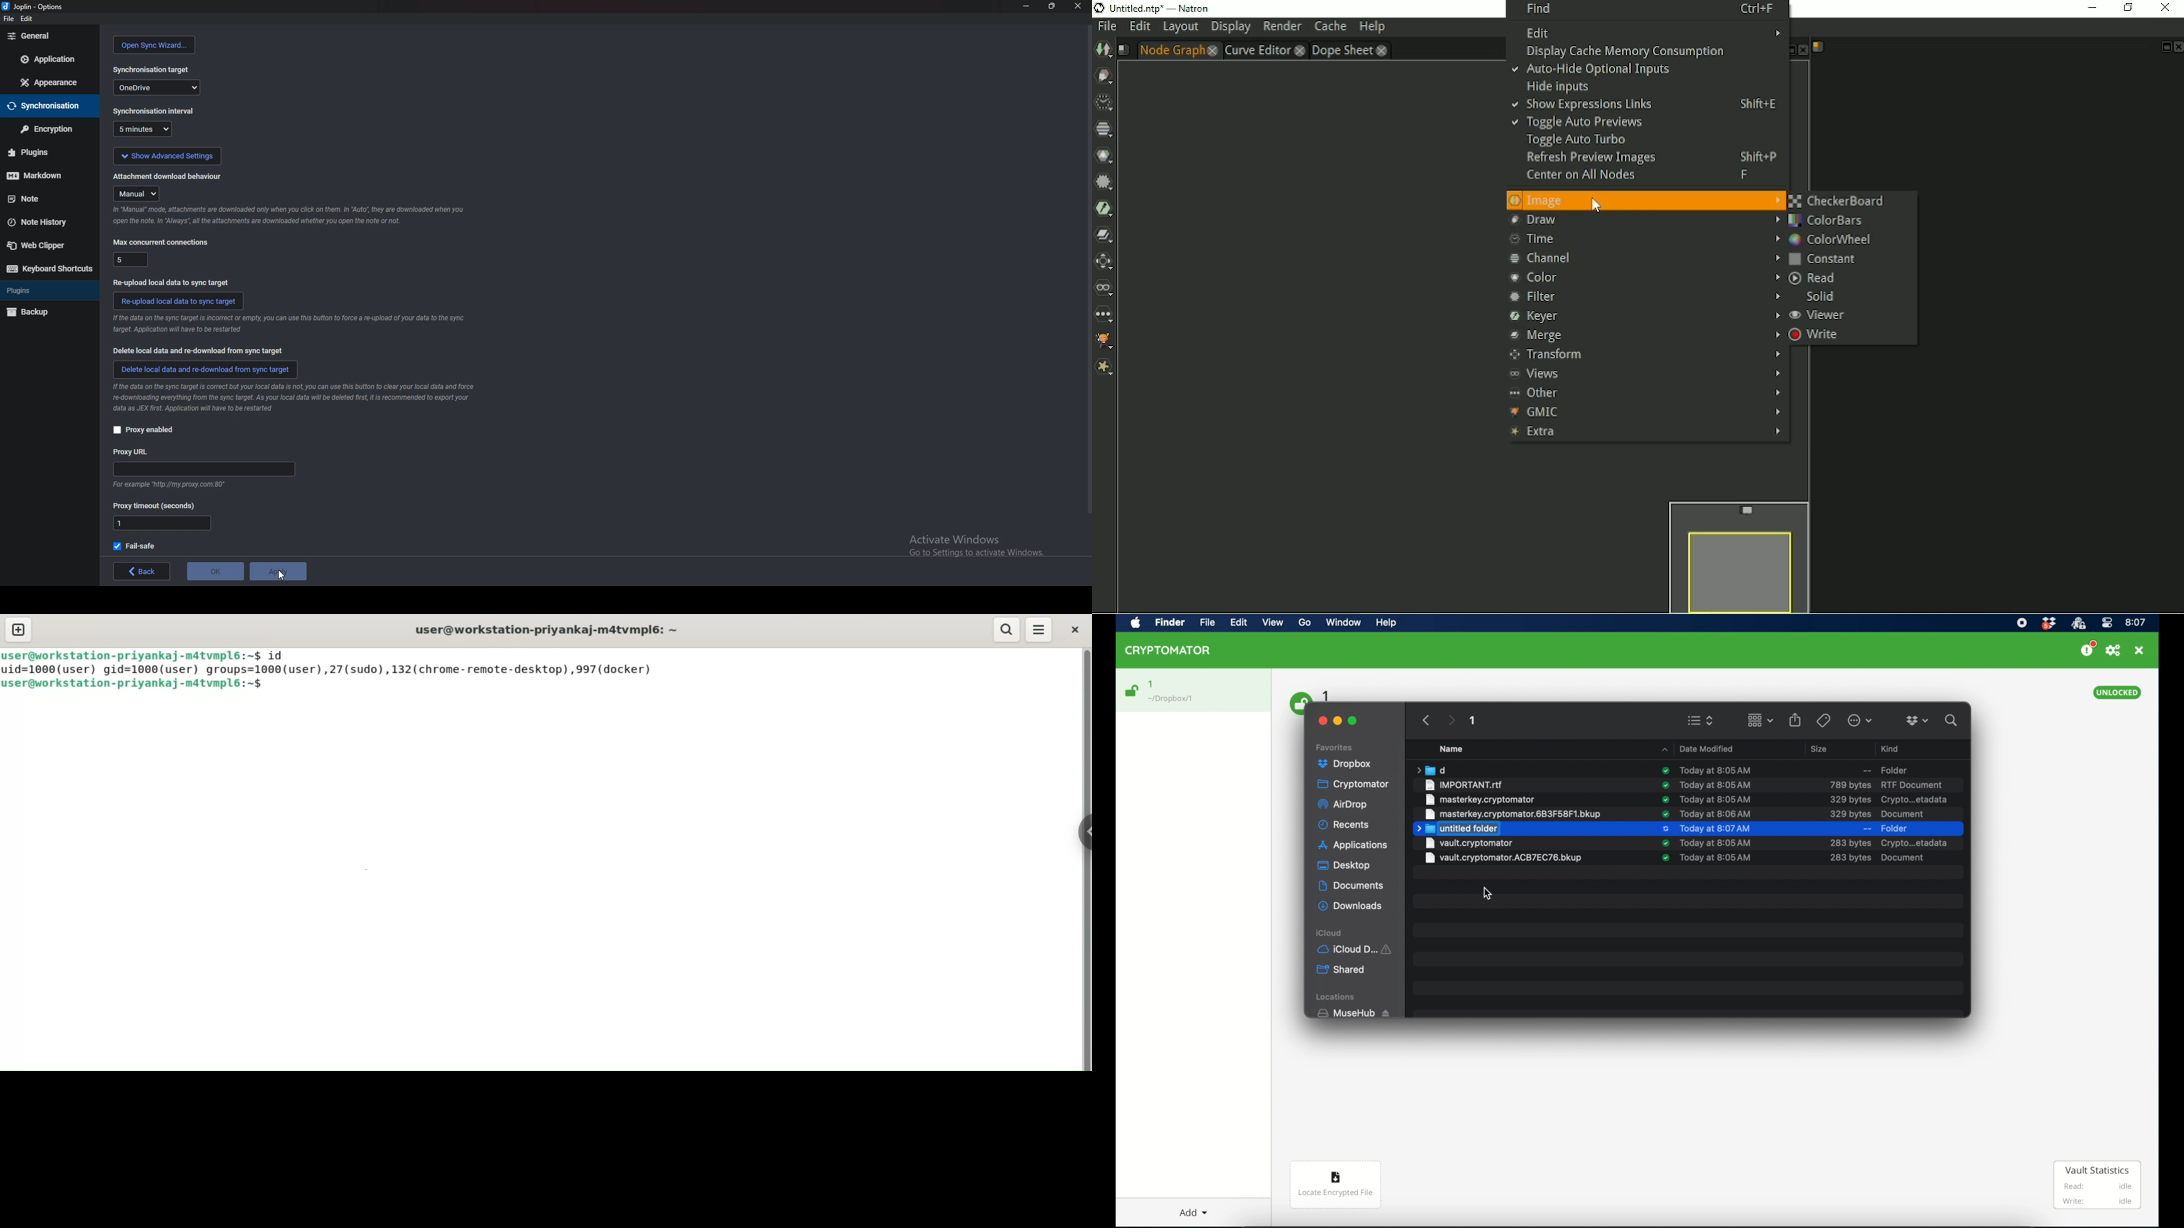 This screenshot has height=1232, width=2184. Describe the element at coordinates (289, 324) in the screenshot. I see `info` at that location.